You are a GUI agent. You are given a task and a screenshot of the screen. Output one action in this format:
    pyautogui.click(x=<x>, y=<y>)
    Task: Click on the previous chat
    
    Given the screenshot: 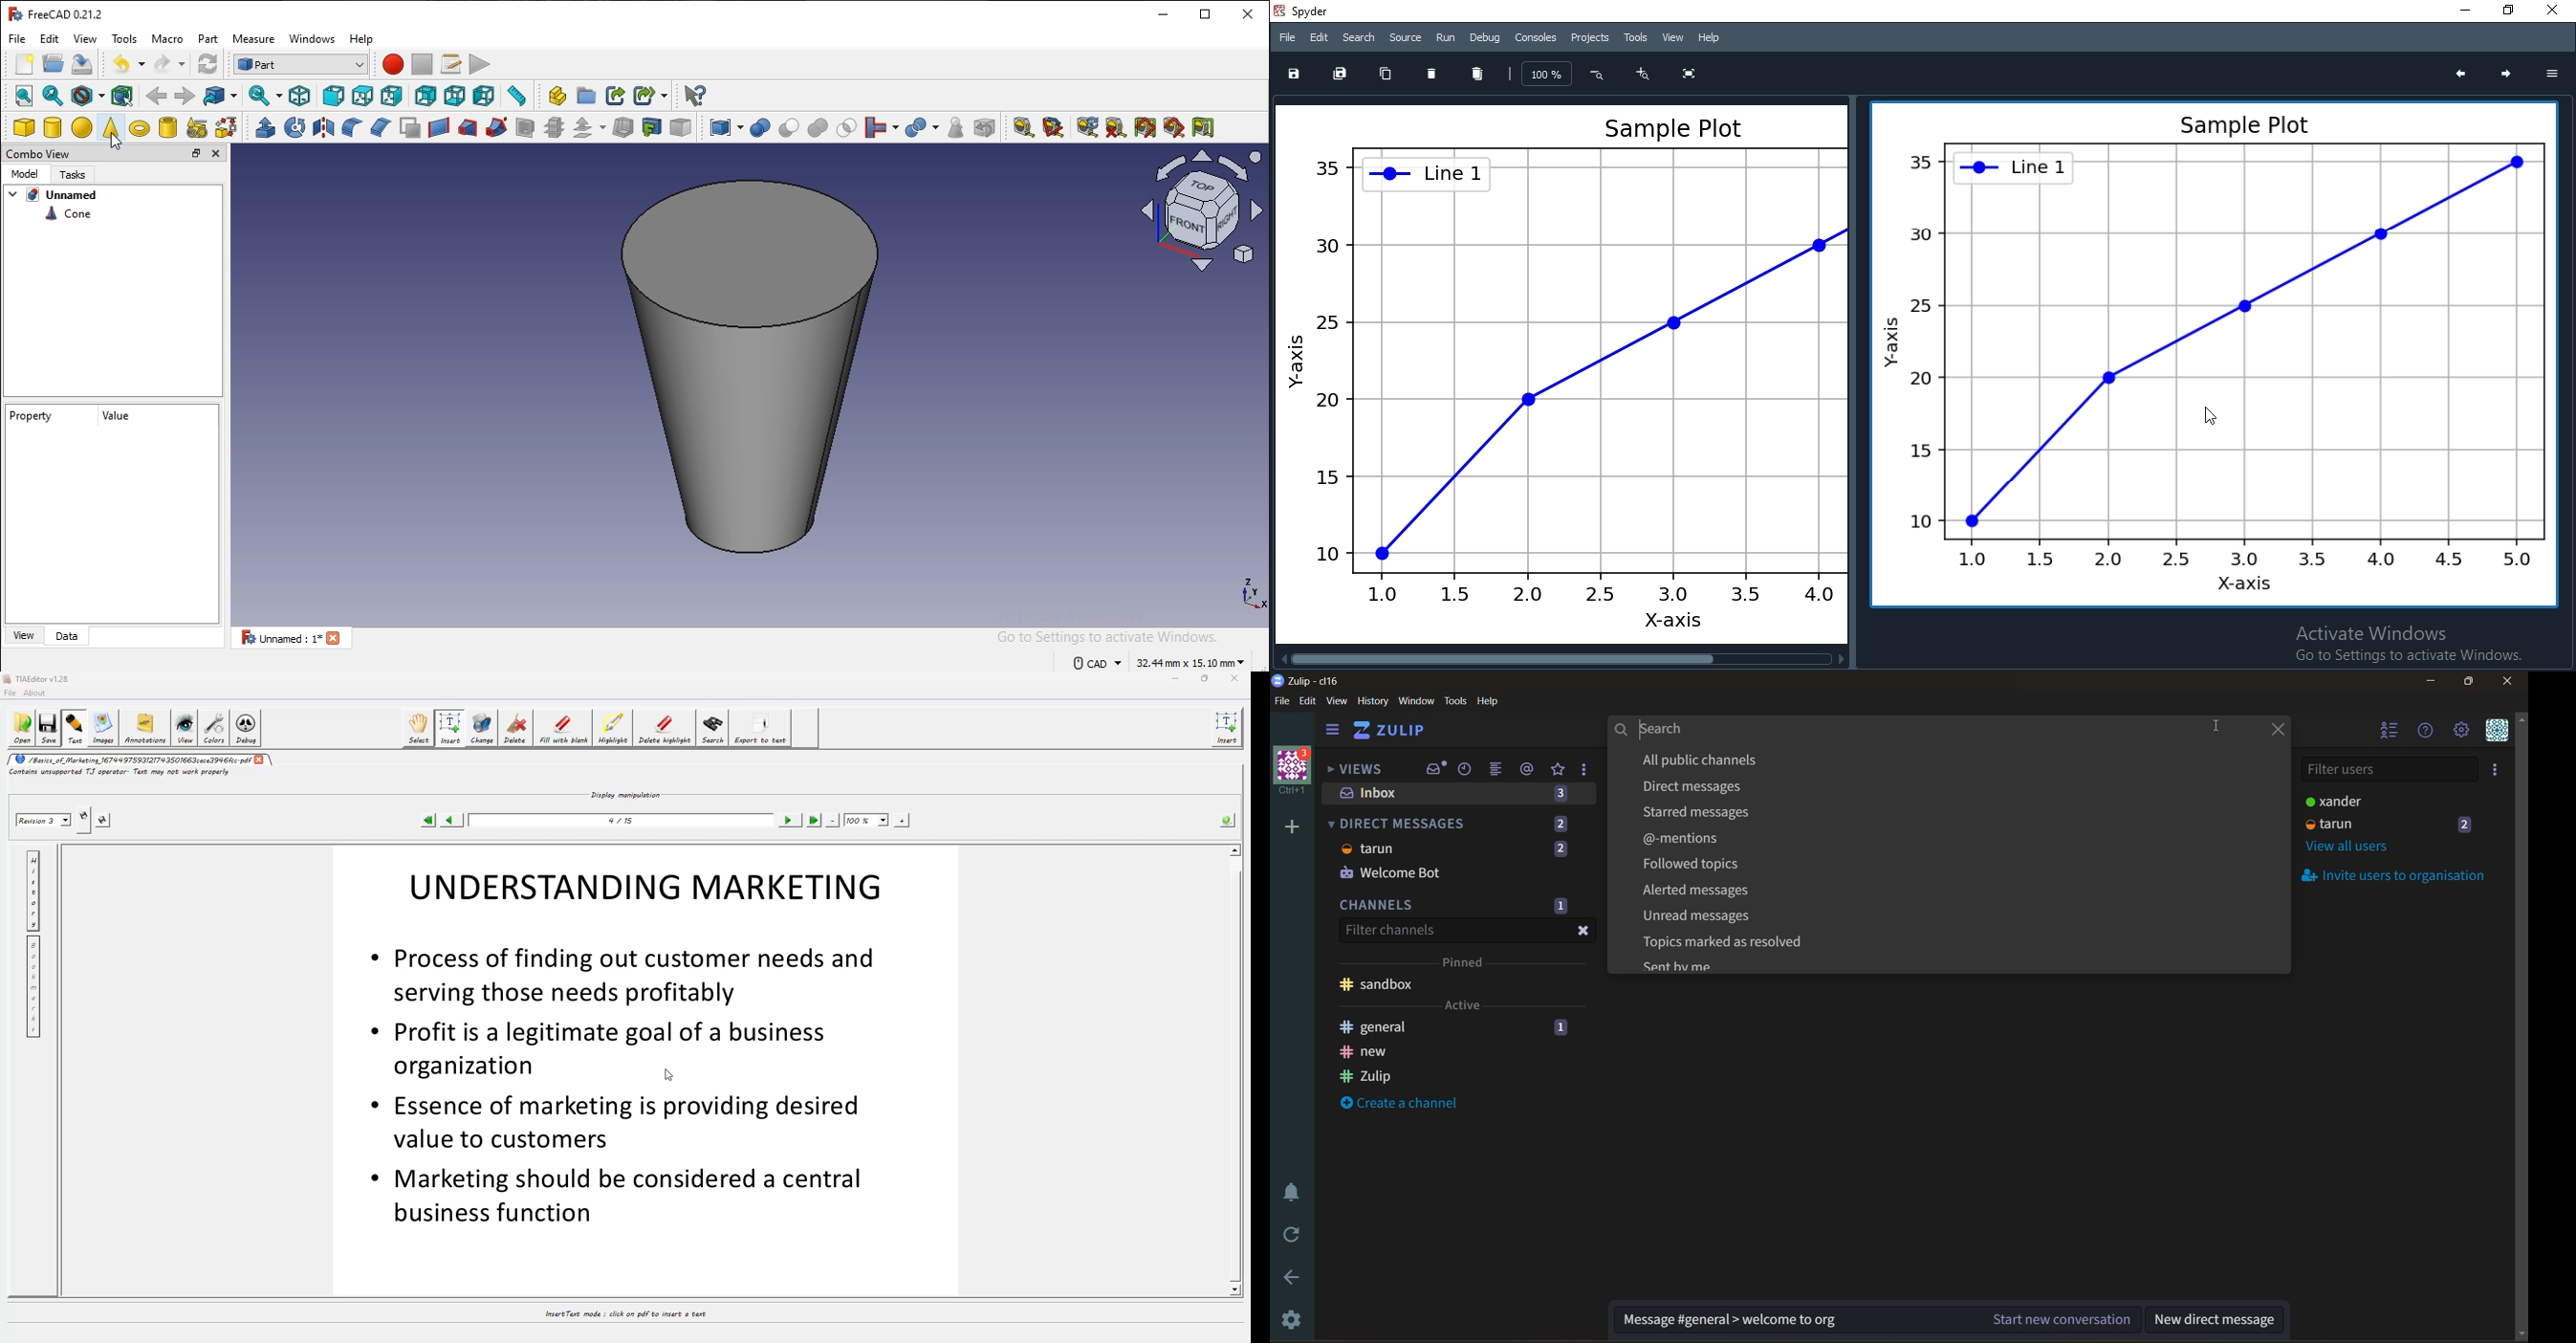 What is the action you would take?
    pyautogui.click(x=2460, y=75)
    